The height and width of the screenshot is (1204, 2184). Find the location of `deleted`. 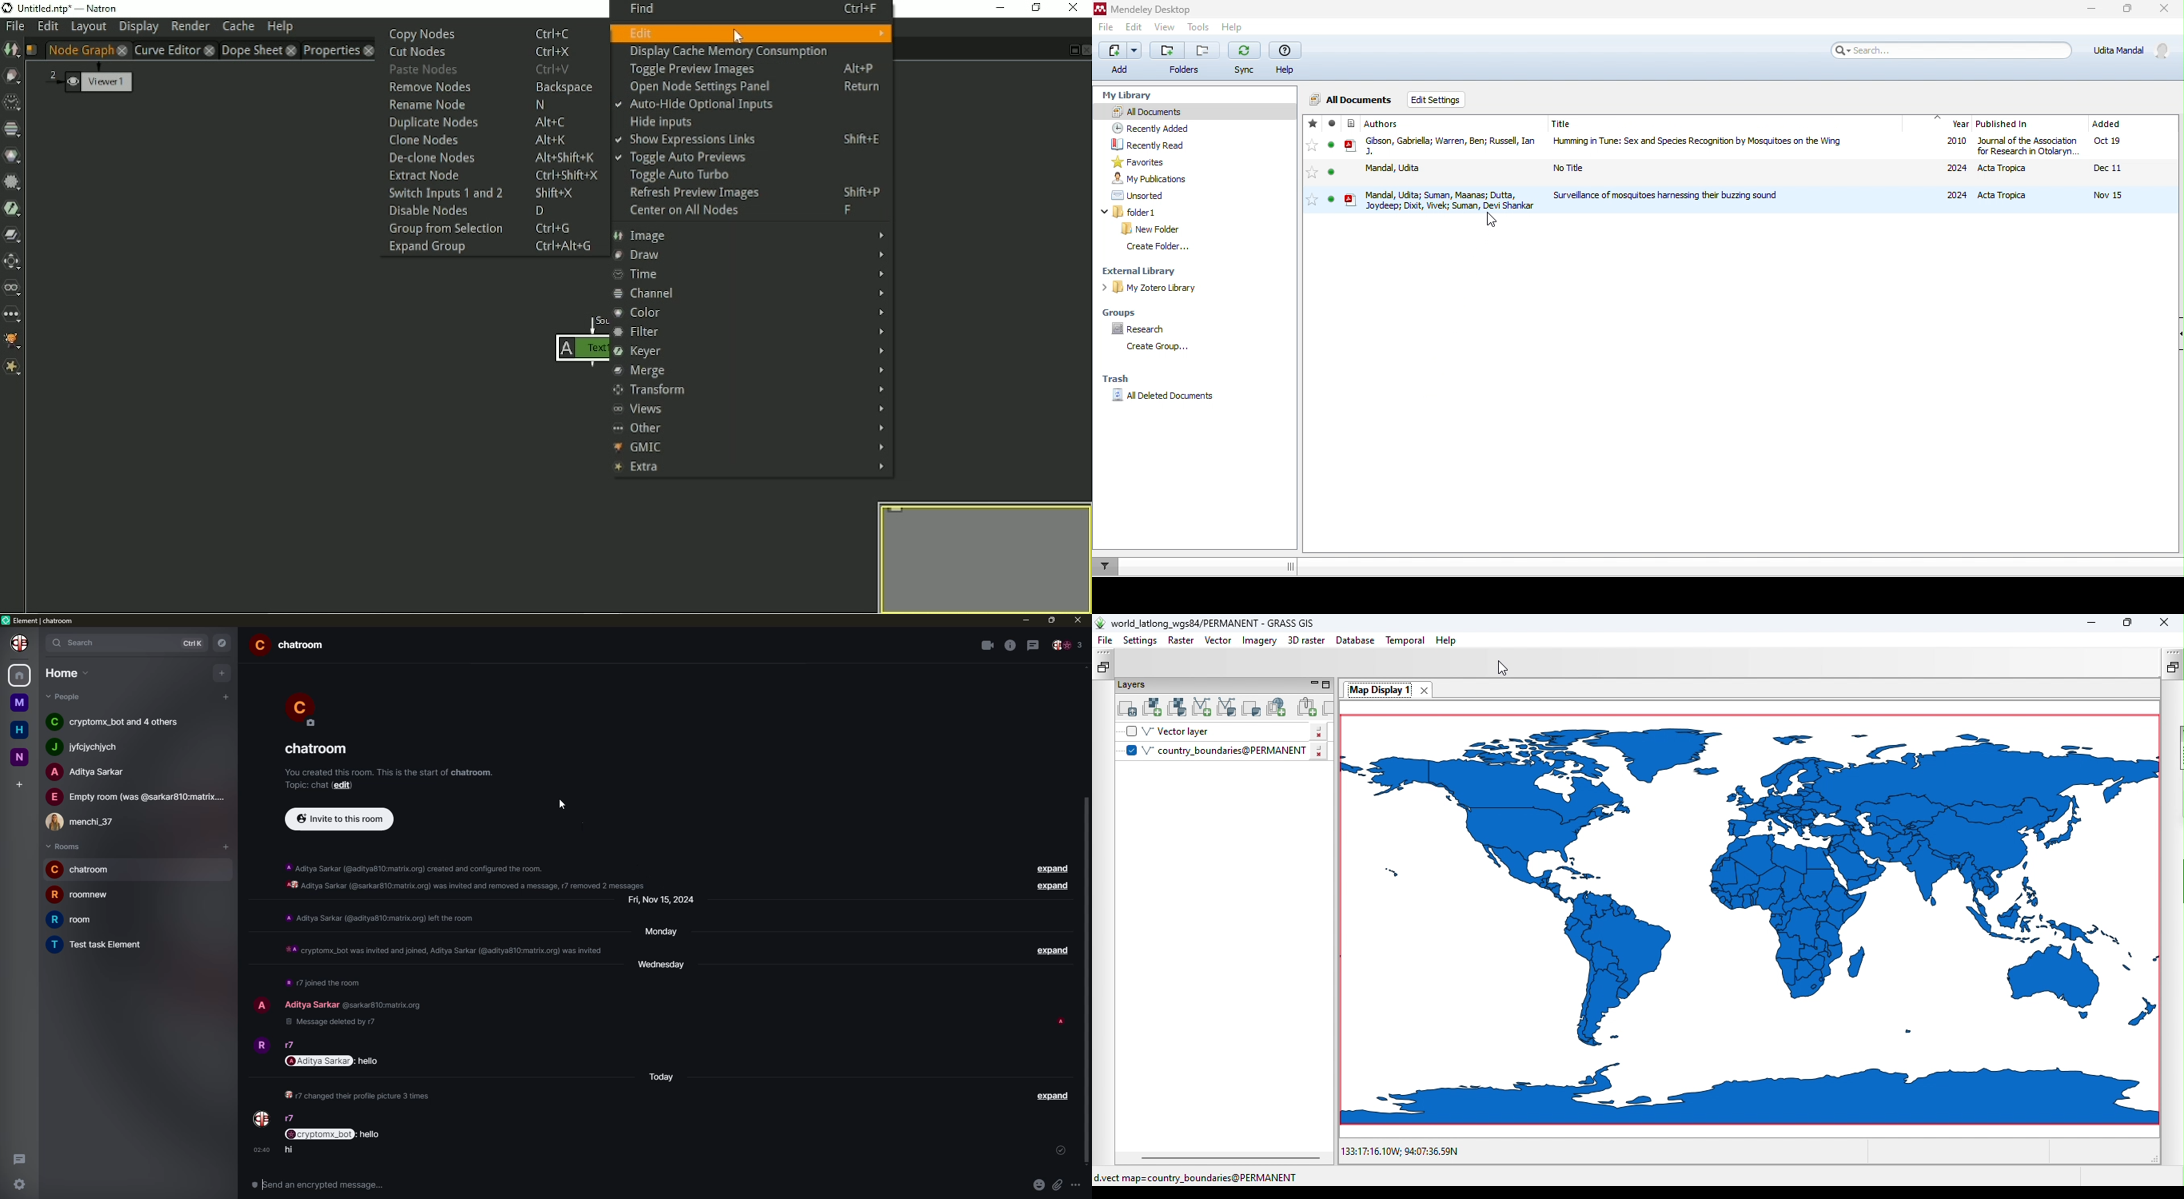

deleted is located at coordinates (337, 1022).